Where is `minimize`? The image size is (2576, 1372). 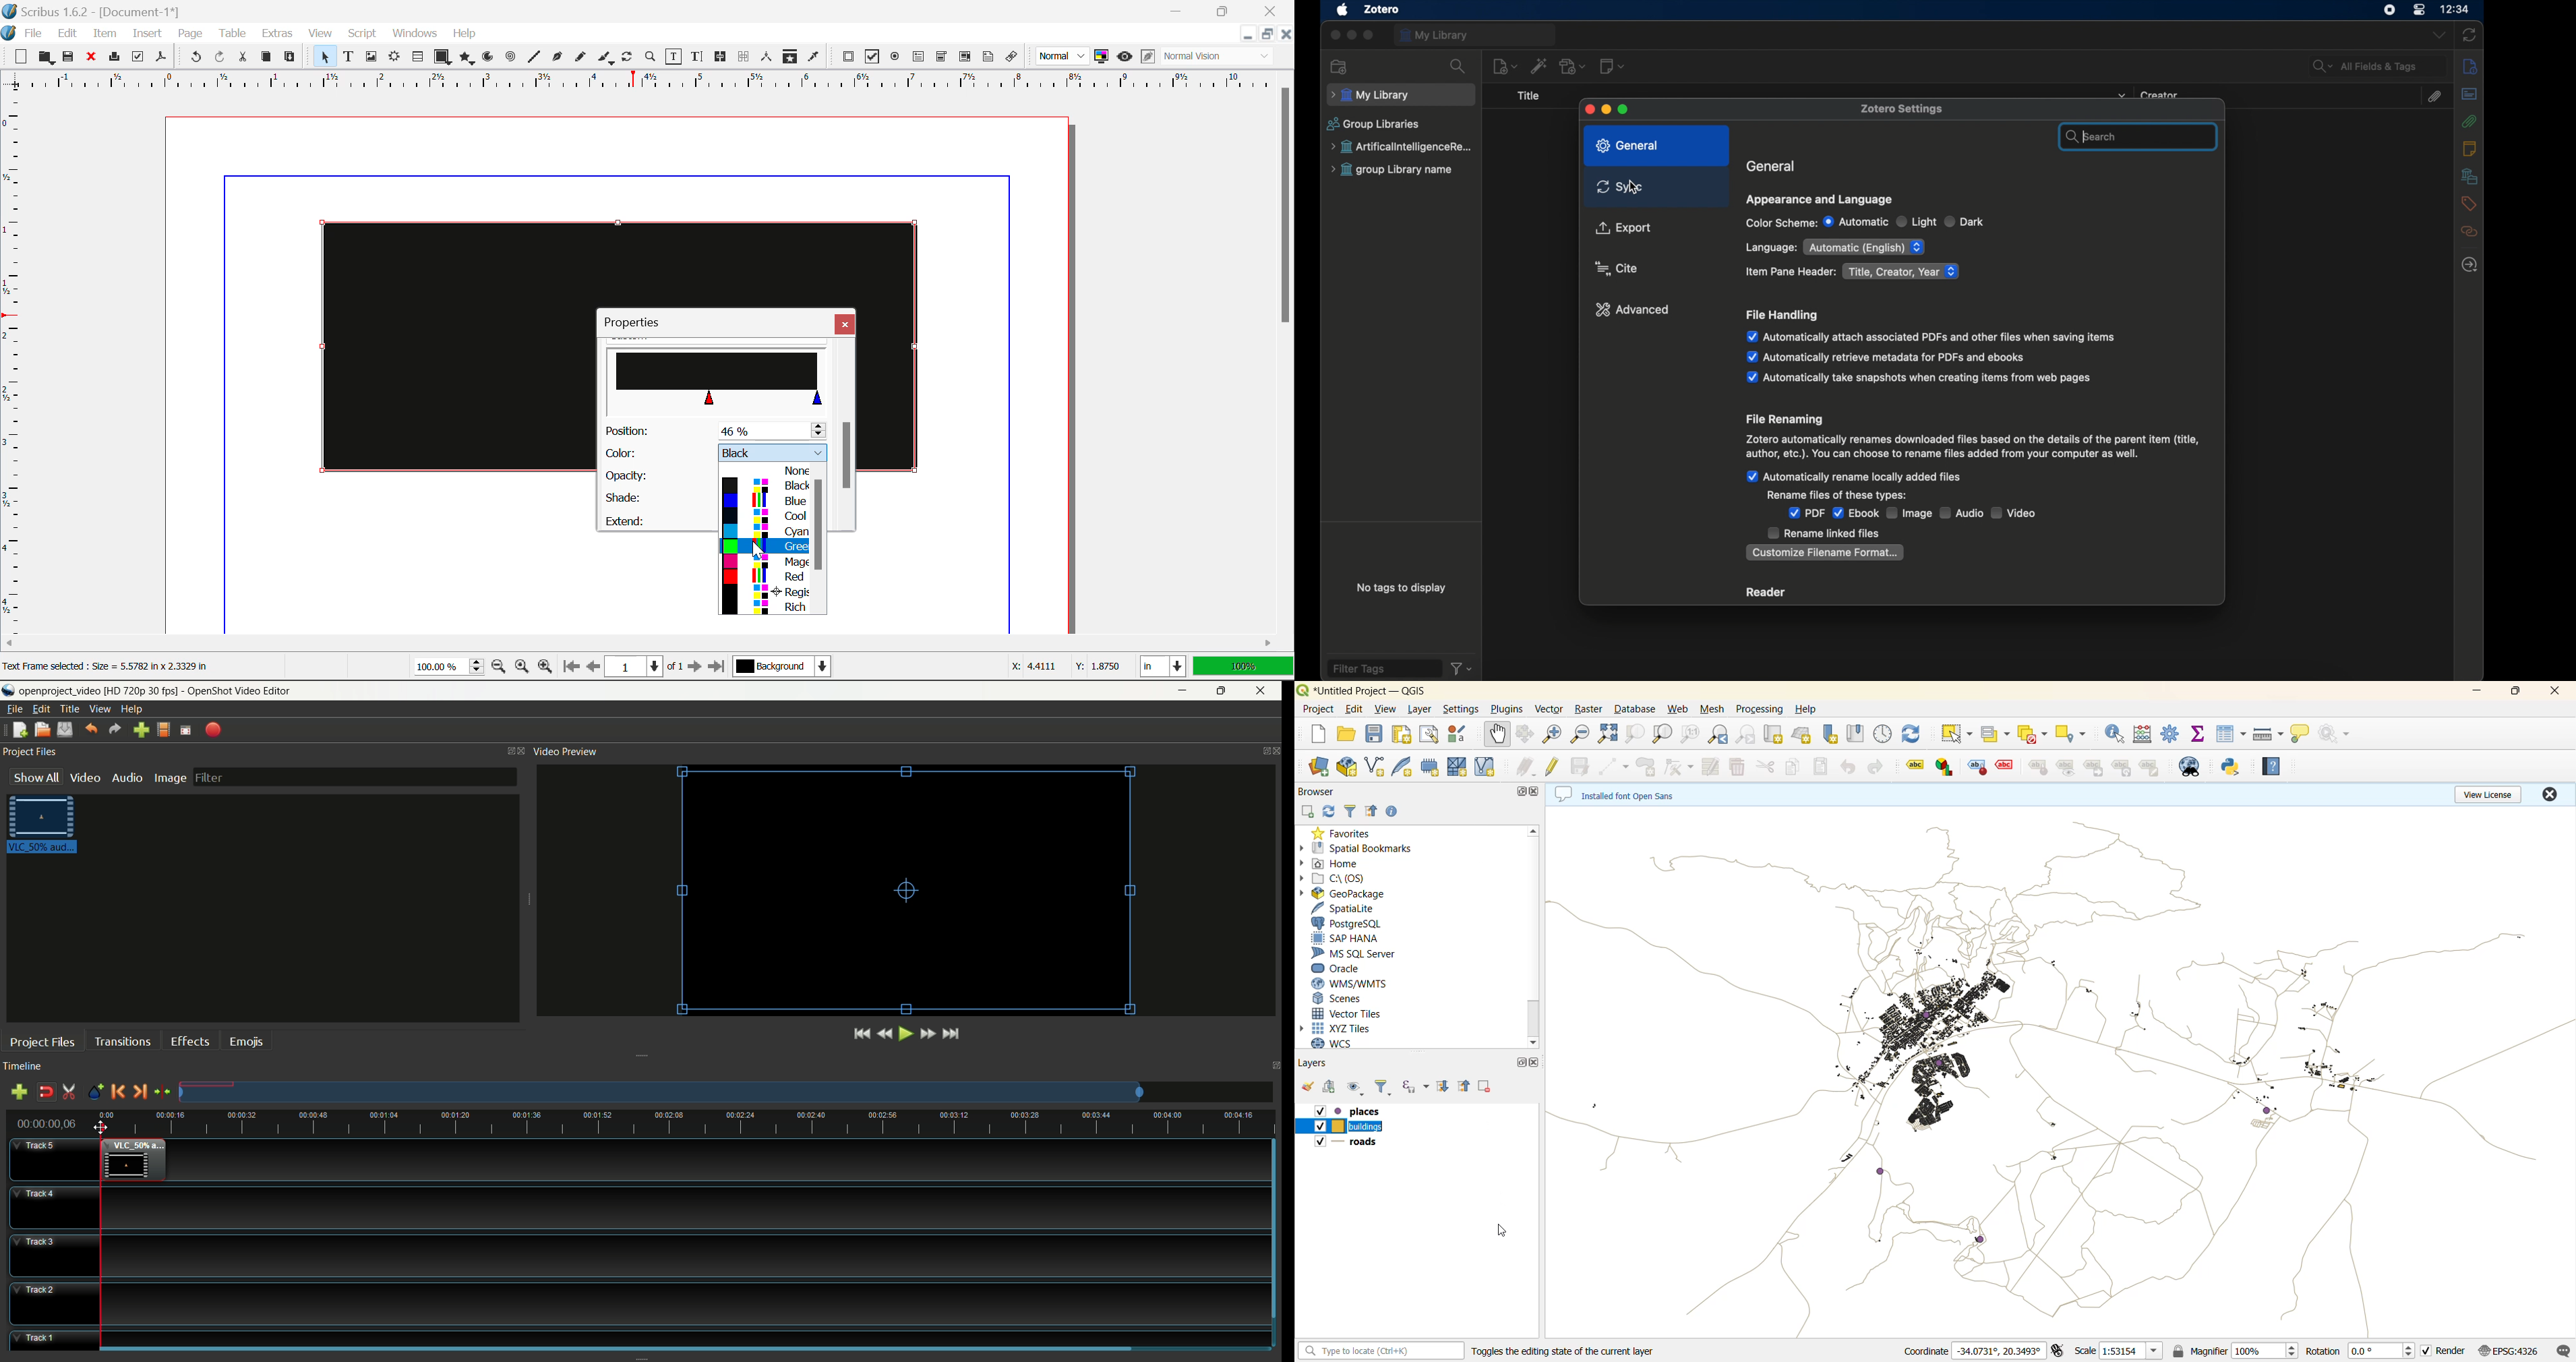 minimize is located at coordinates (1606, 110).